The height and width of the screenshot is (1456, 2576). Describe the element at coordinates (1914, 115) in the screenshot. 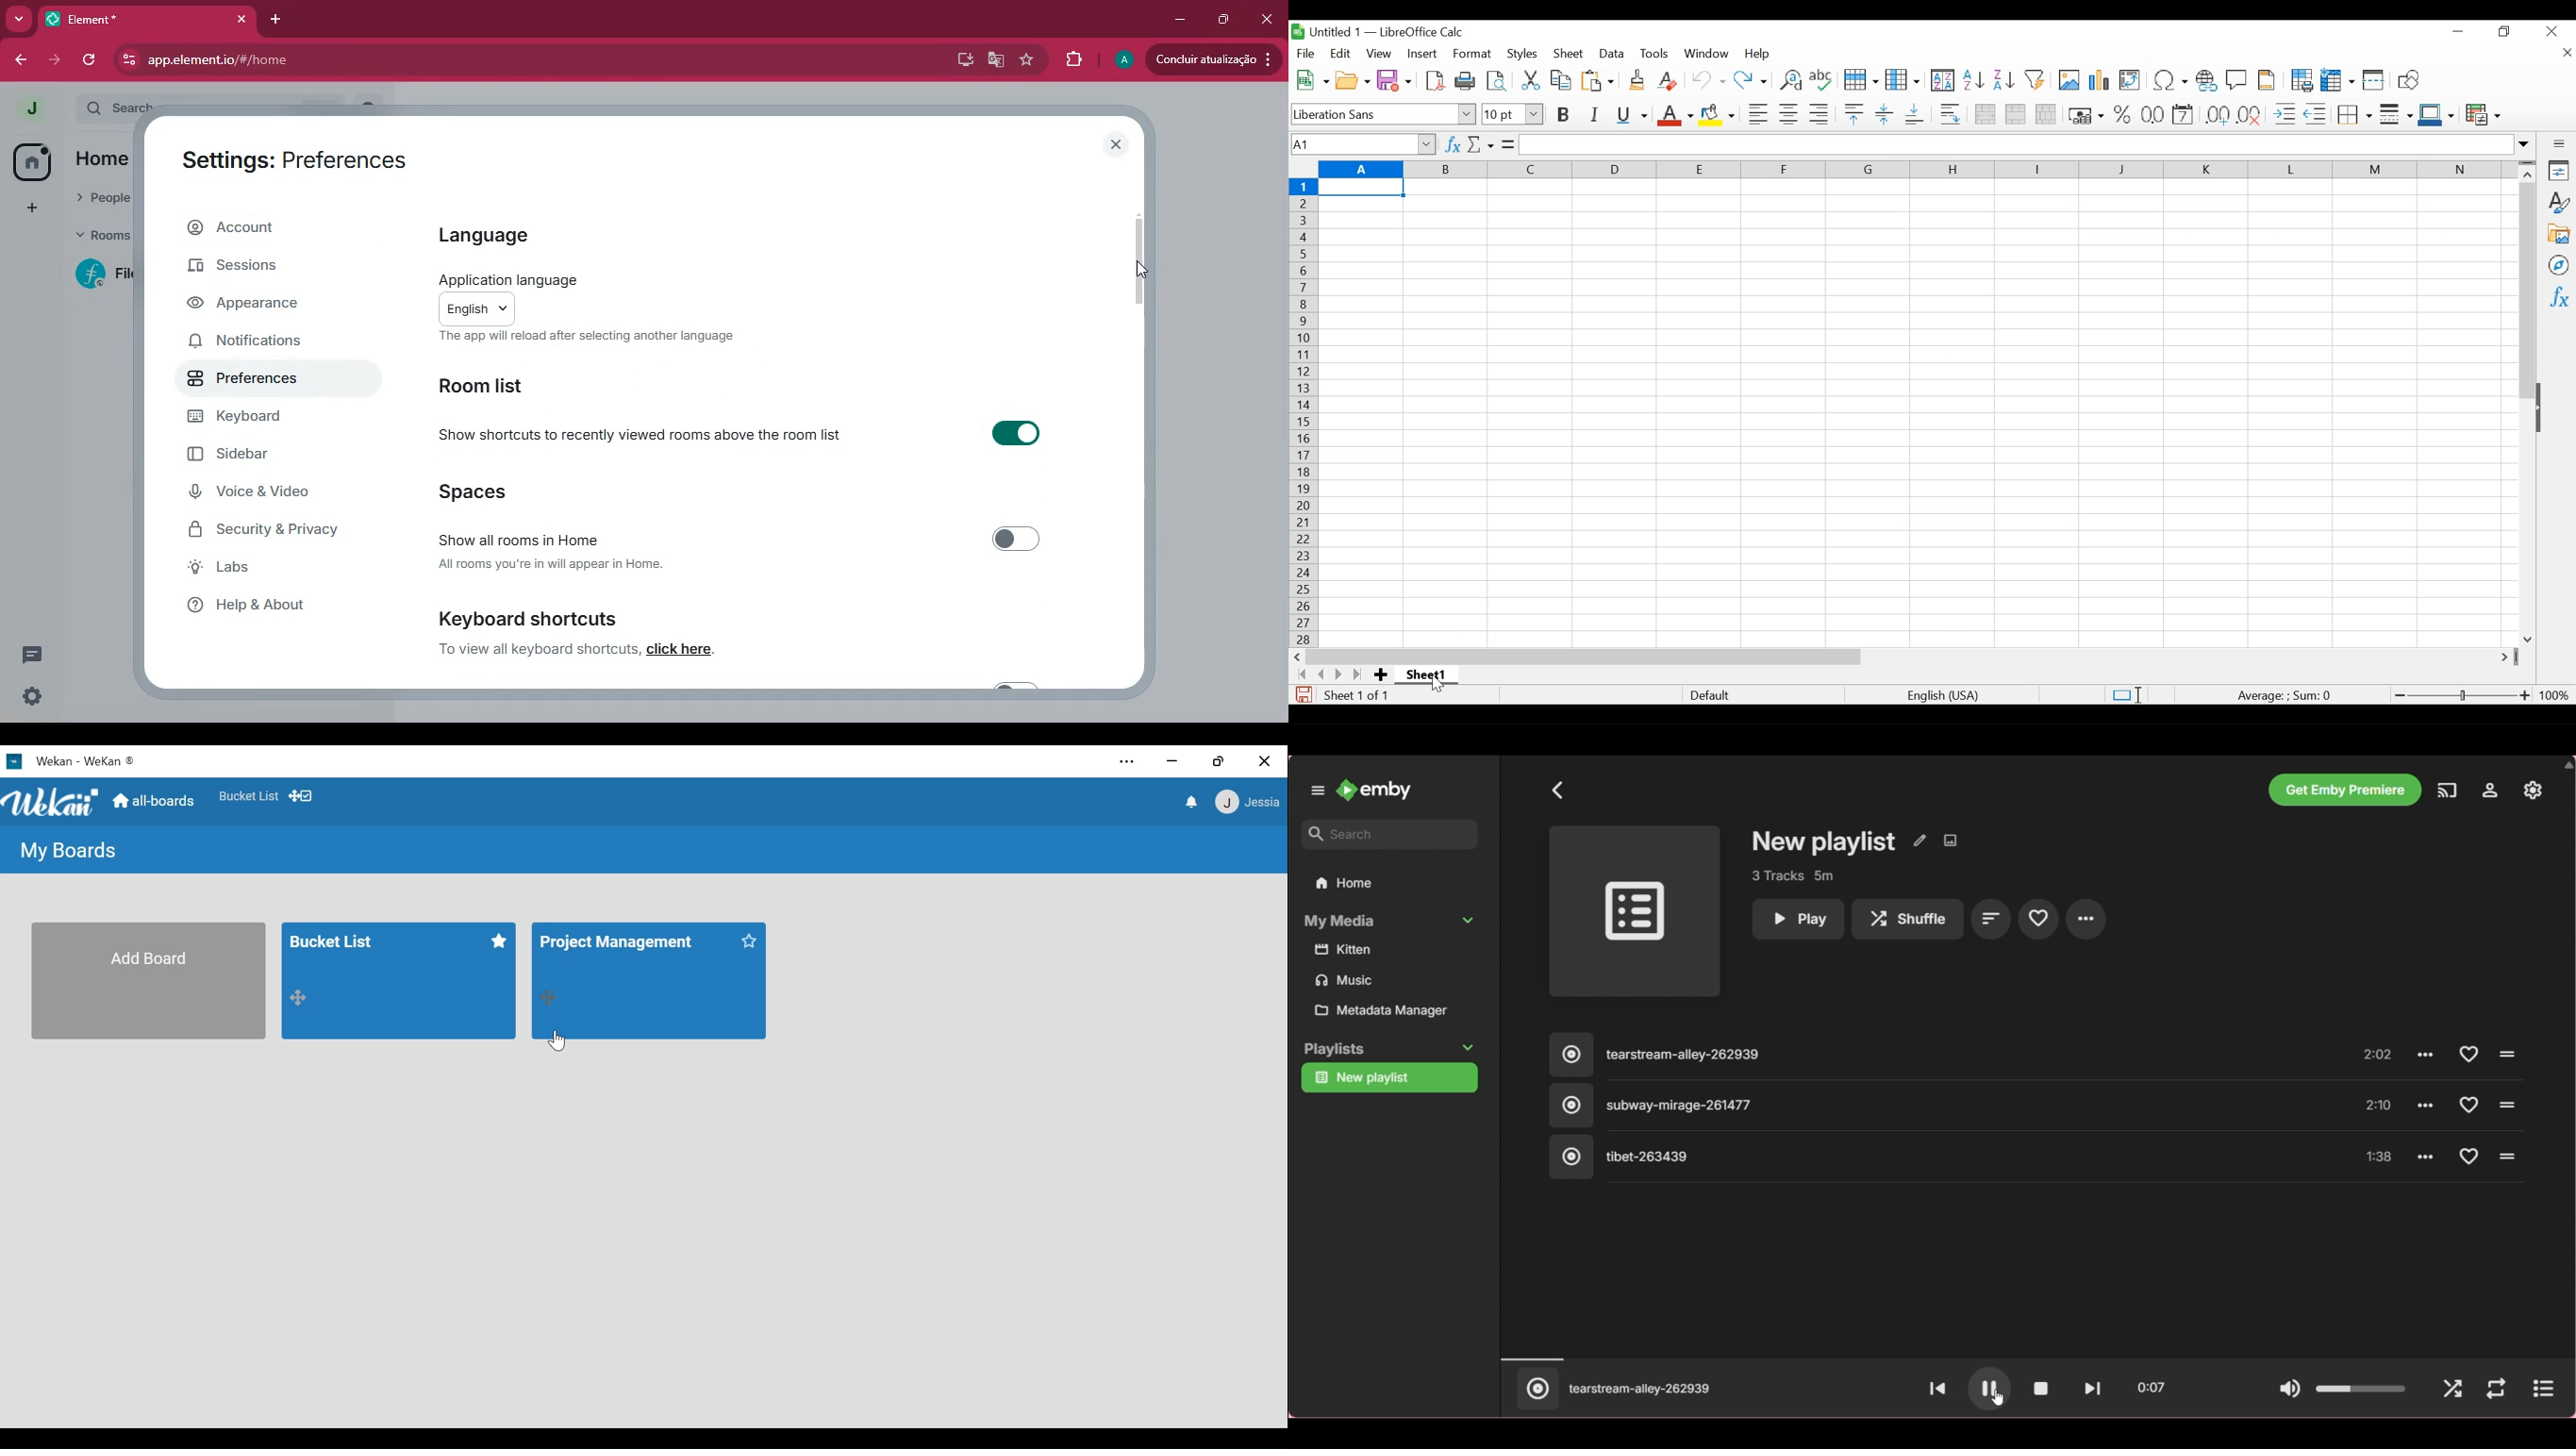

I see `Align Bottom` at that location.